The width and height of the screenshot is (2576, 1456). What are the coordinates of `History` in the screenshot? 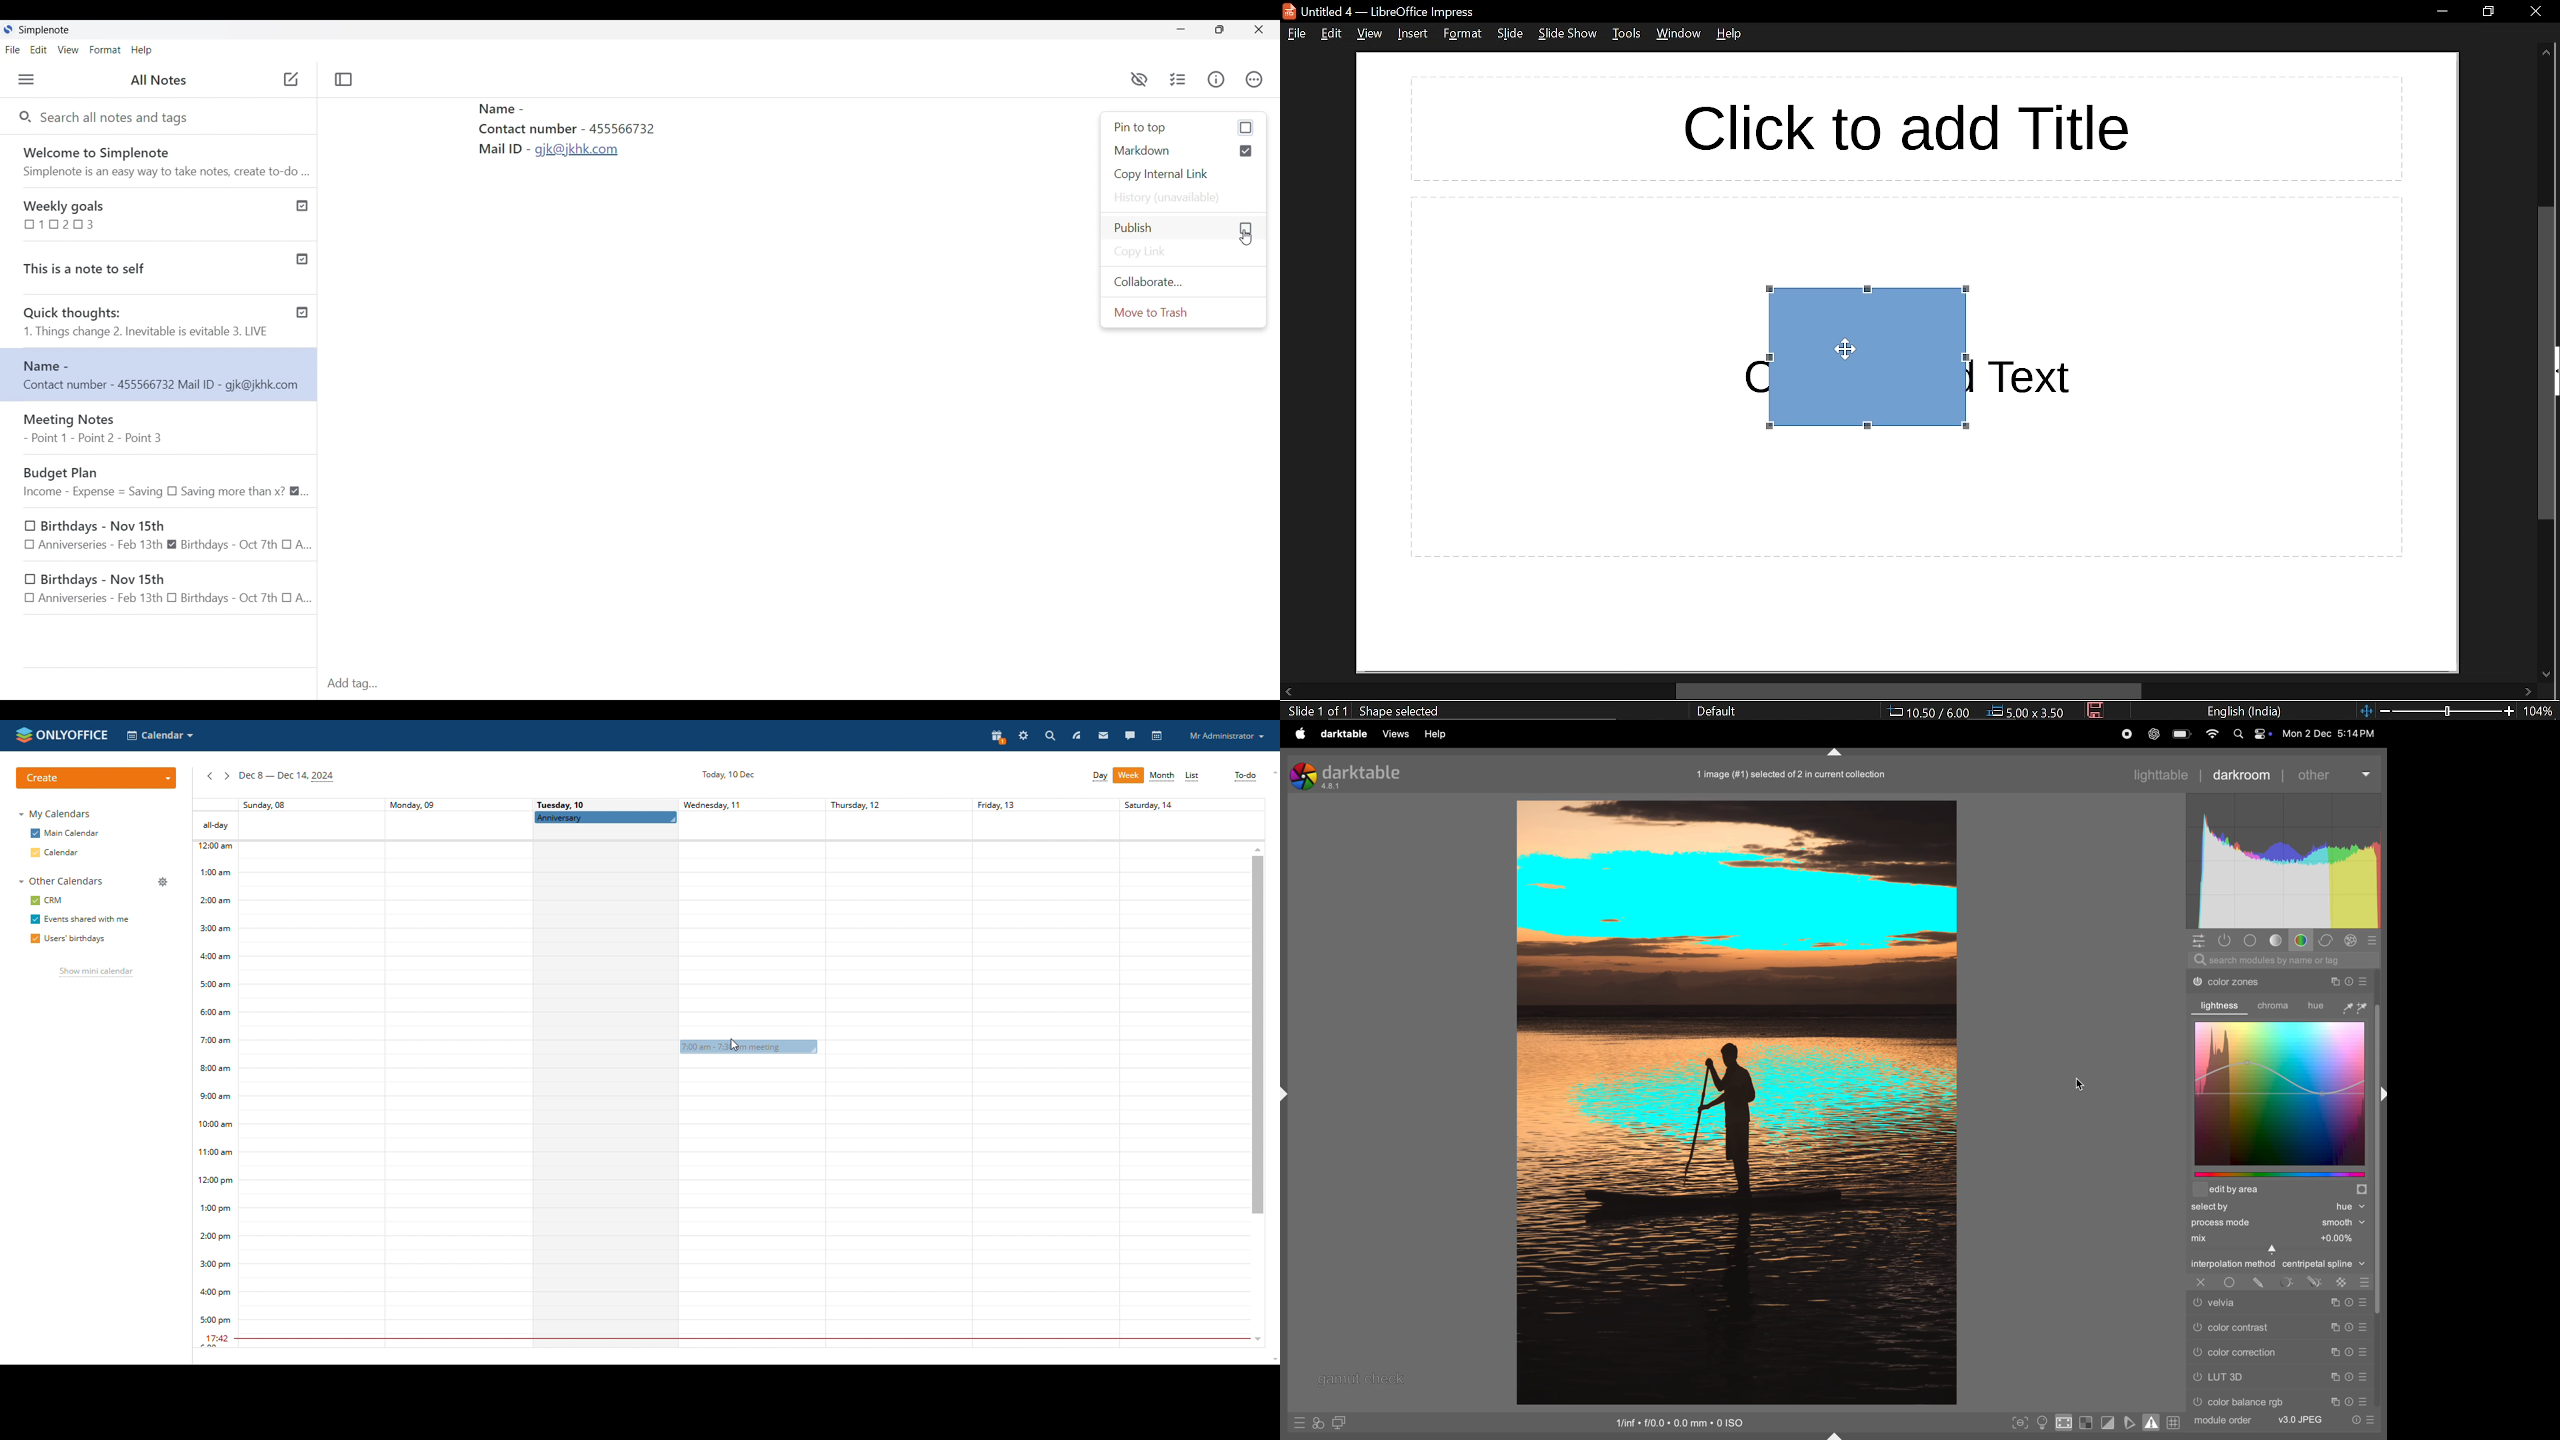 It's located at (1184, 197).